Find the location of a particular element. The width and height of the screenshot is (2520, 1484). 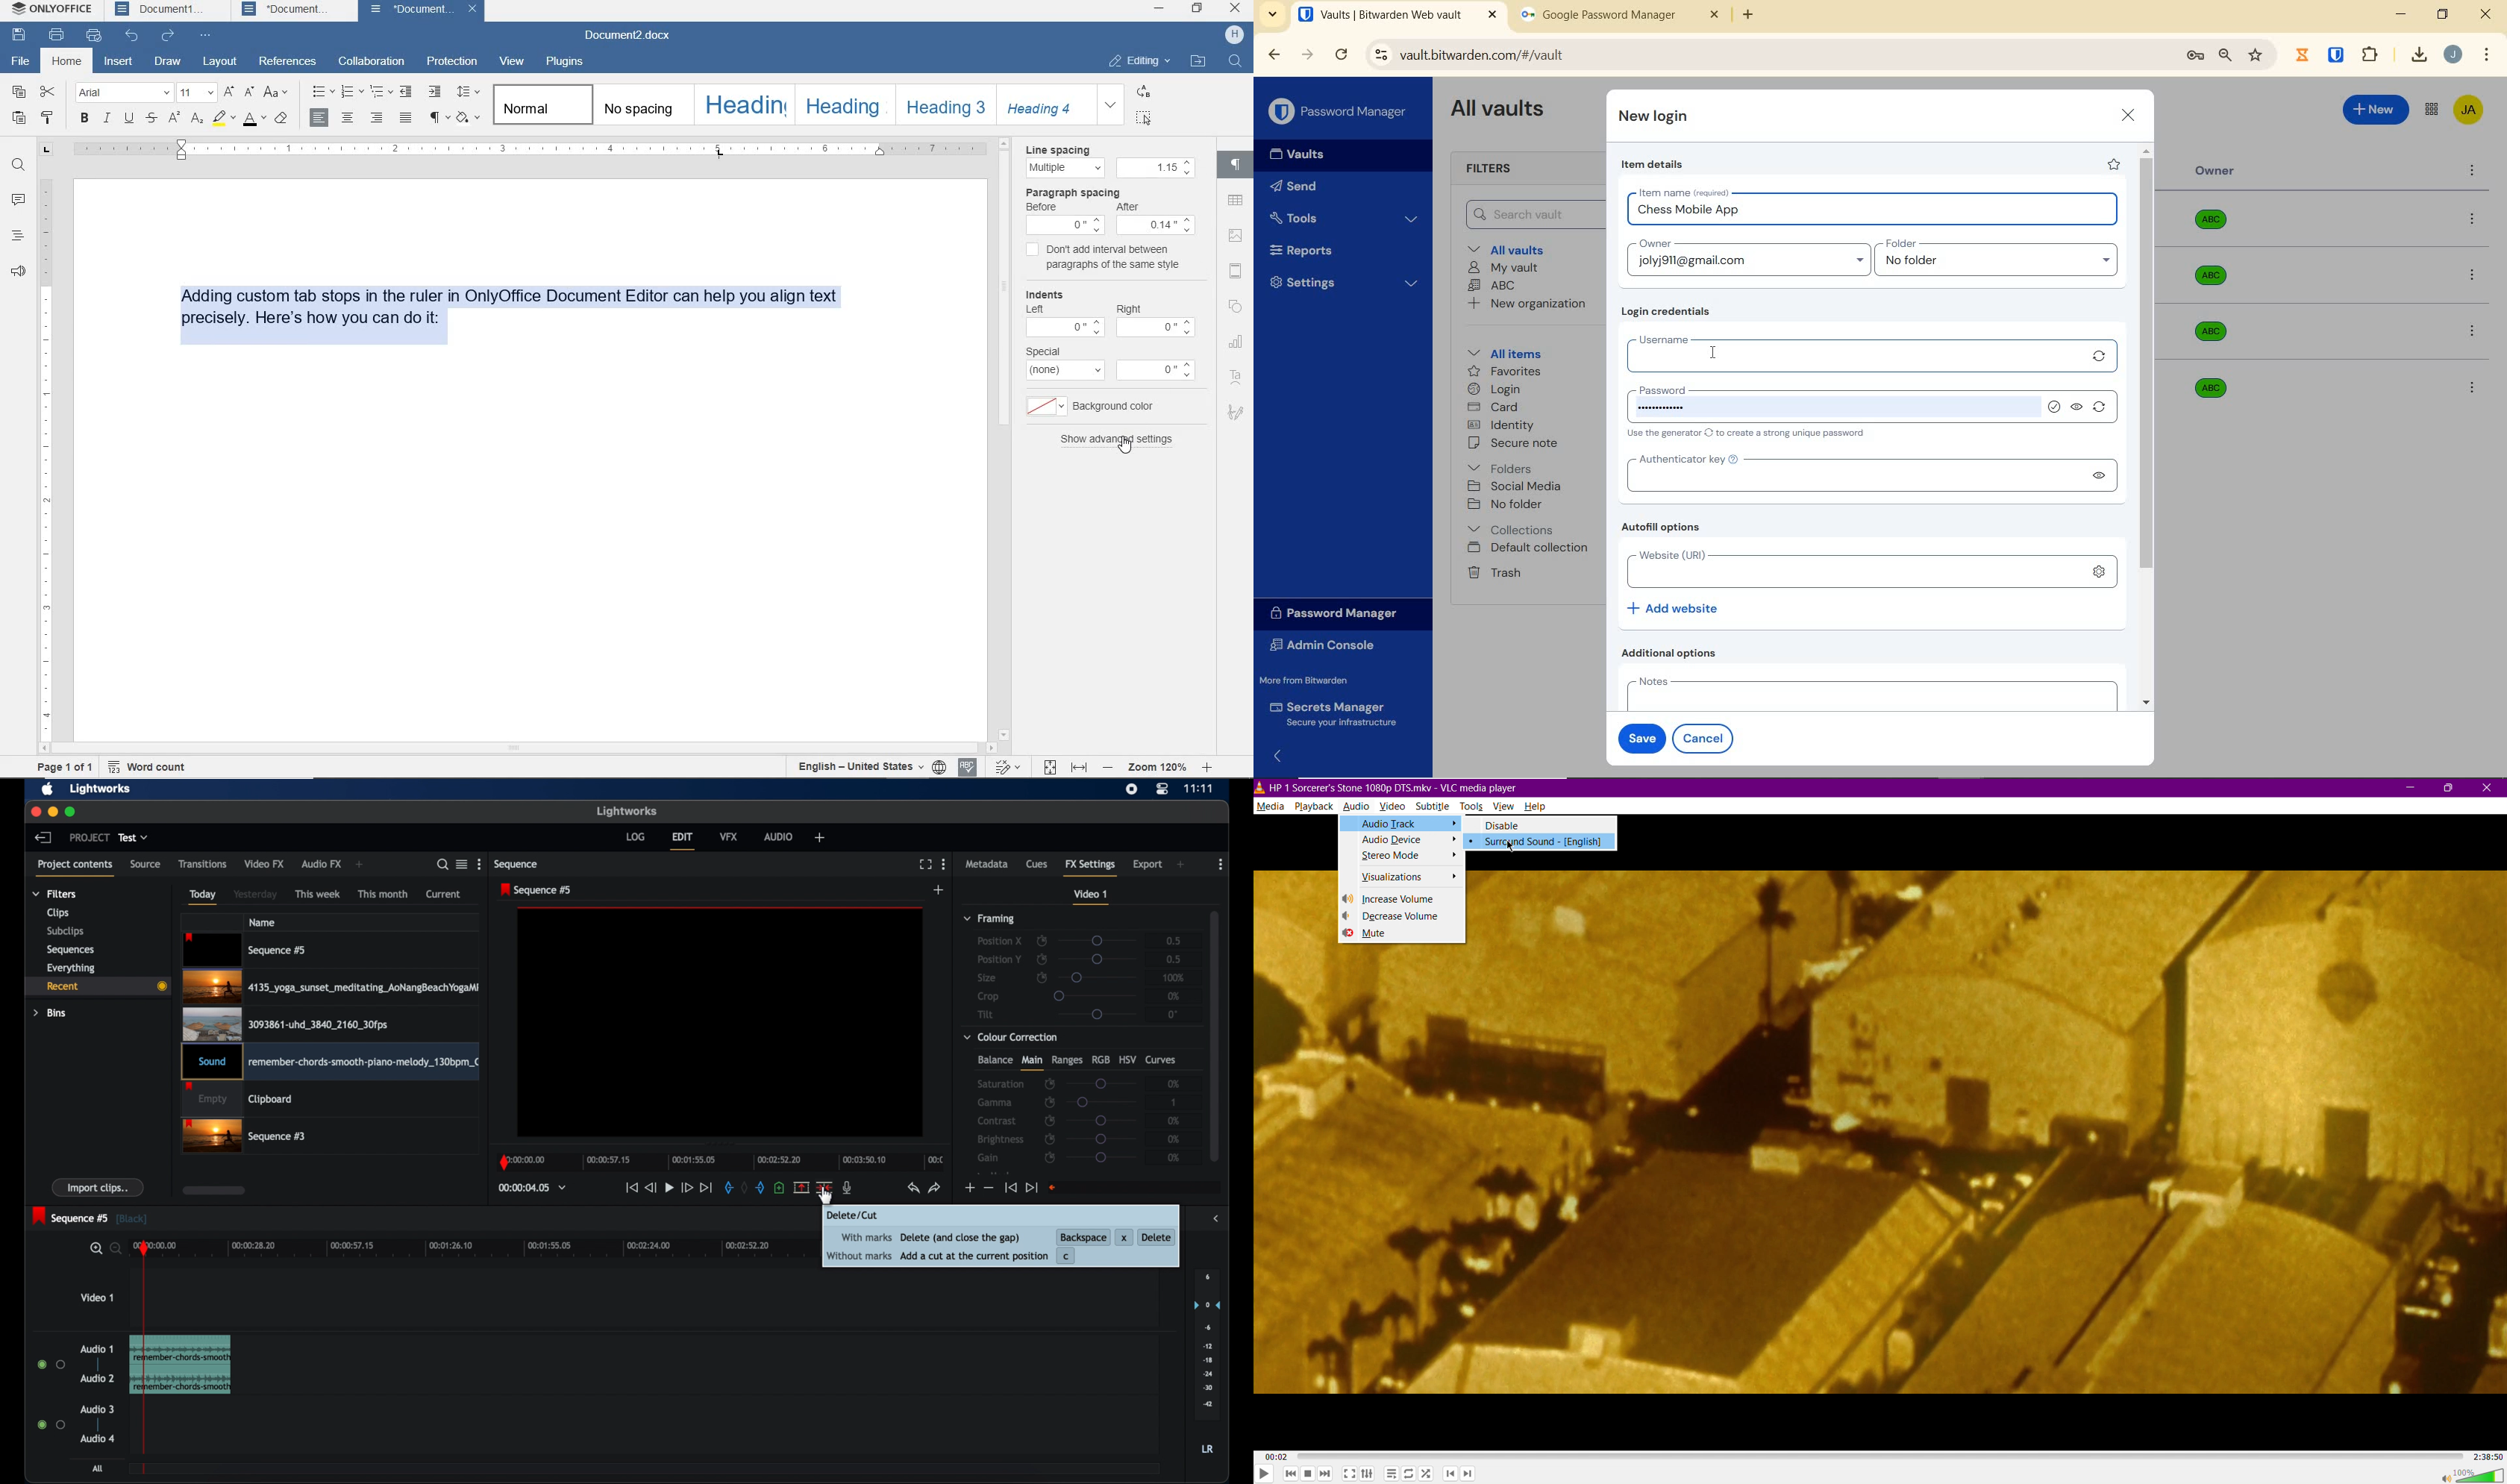

notes is located at coordinates (1868, 692).